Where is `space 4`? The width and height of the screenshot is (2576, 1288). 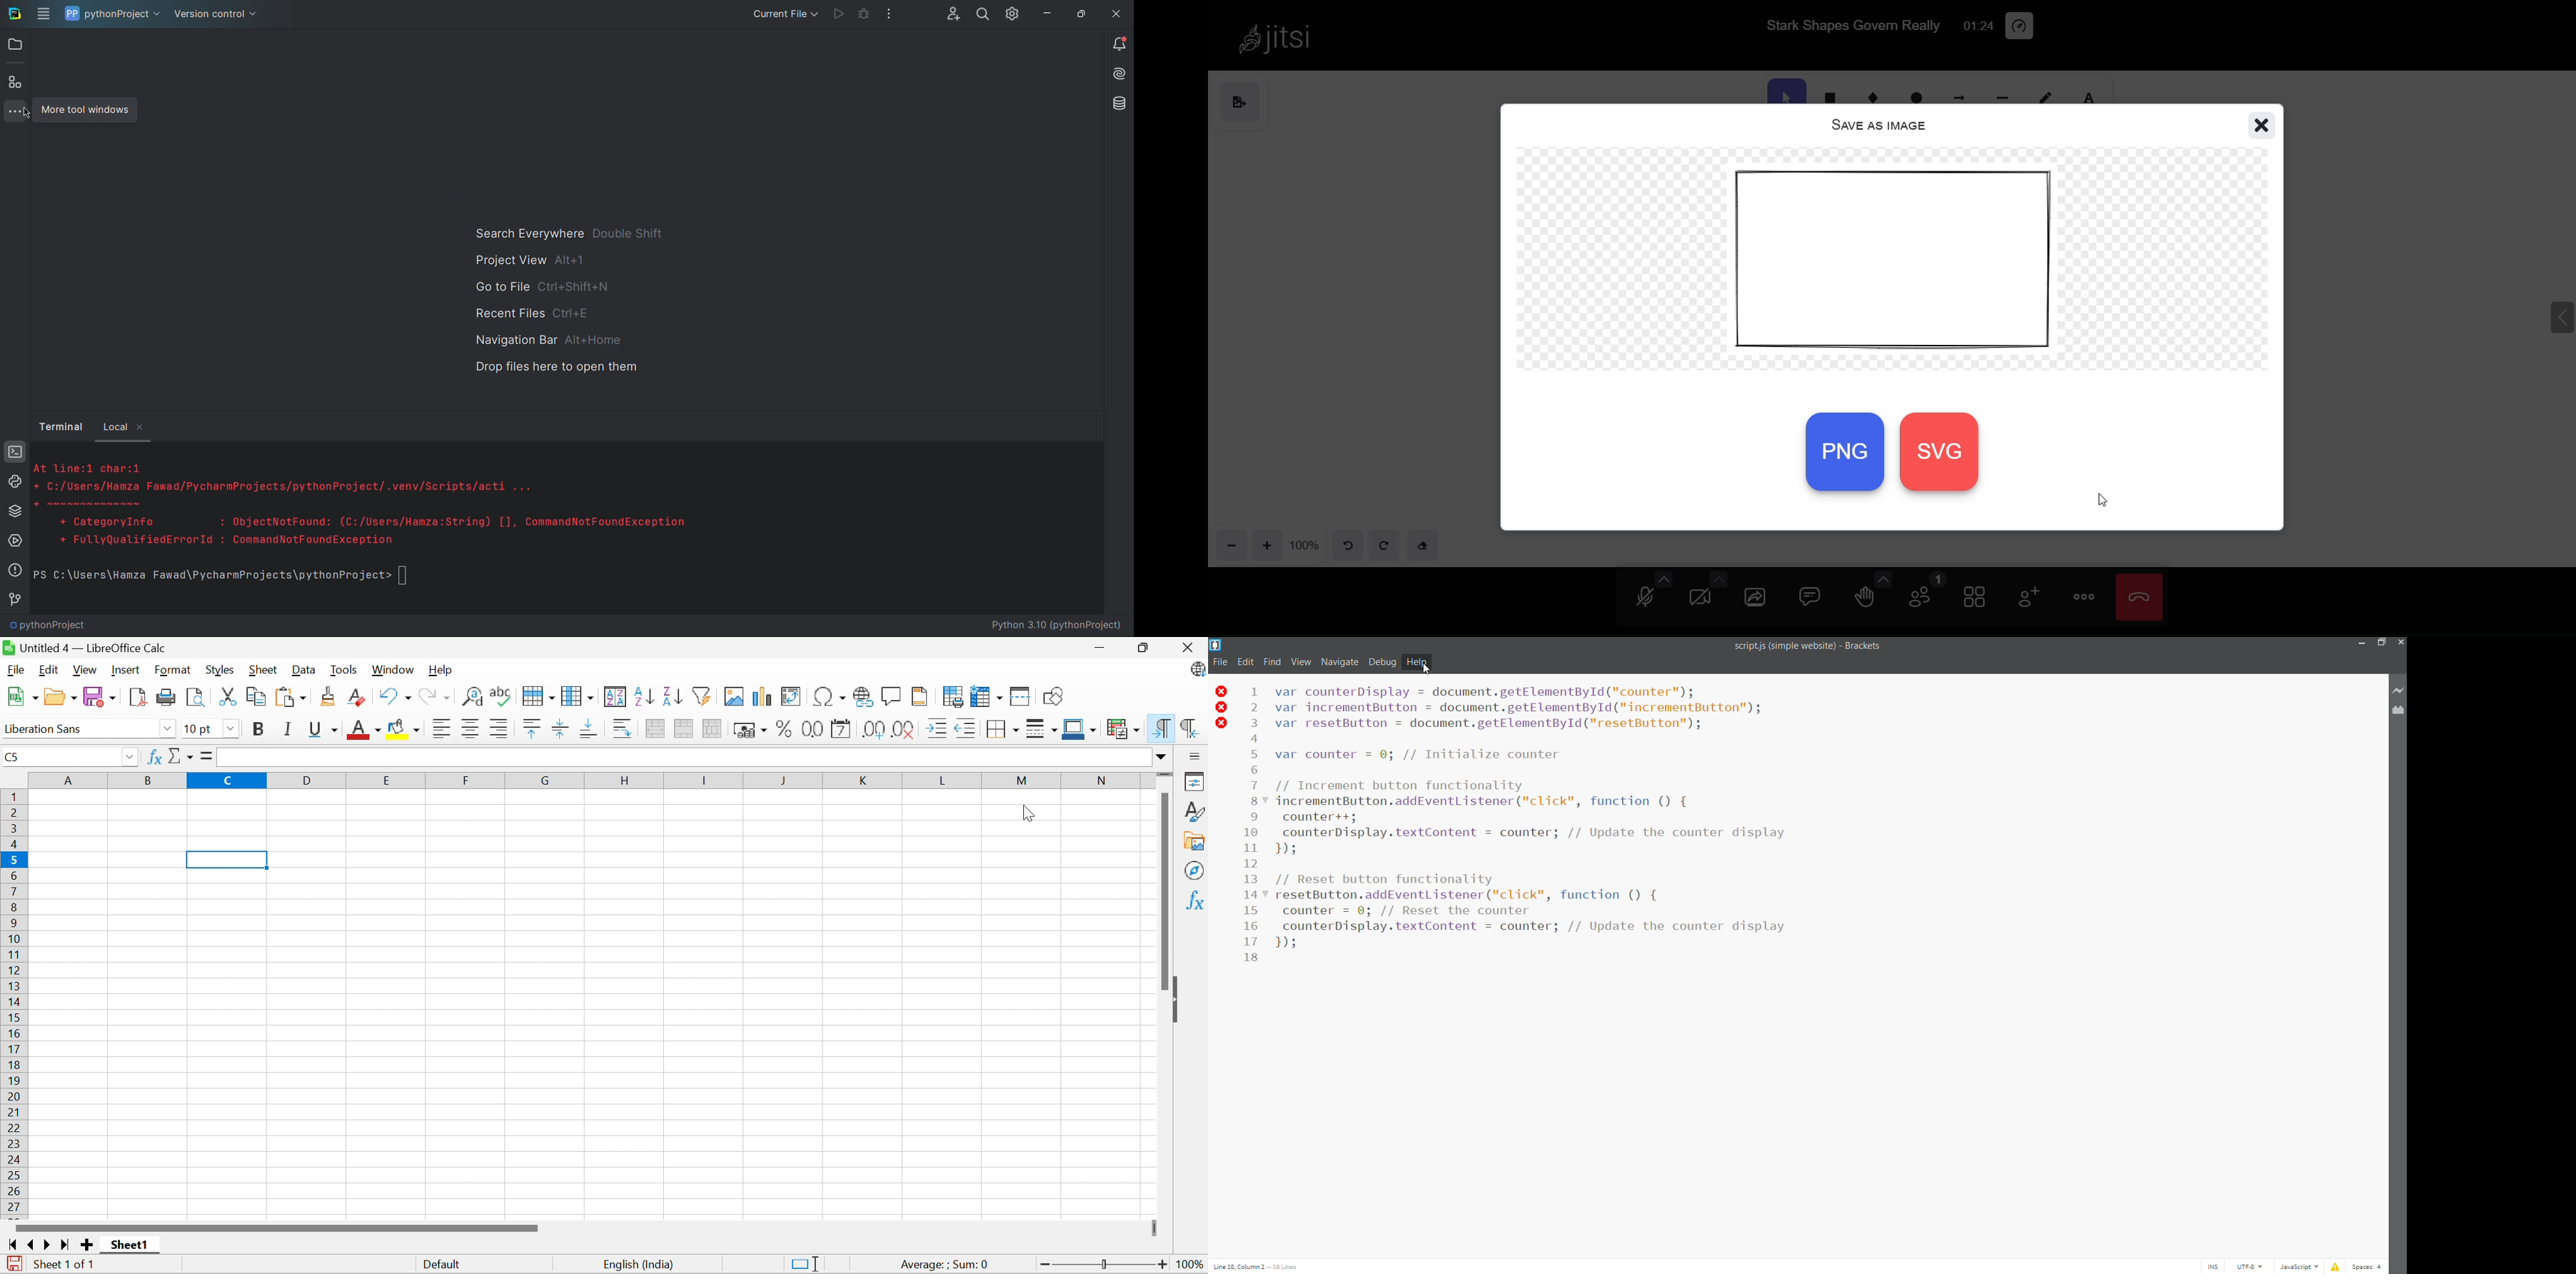
space 4 is located at coordinates (2370, 1265).